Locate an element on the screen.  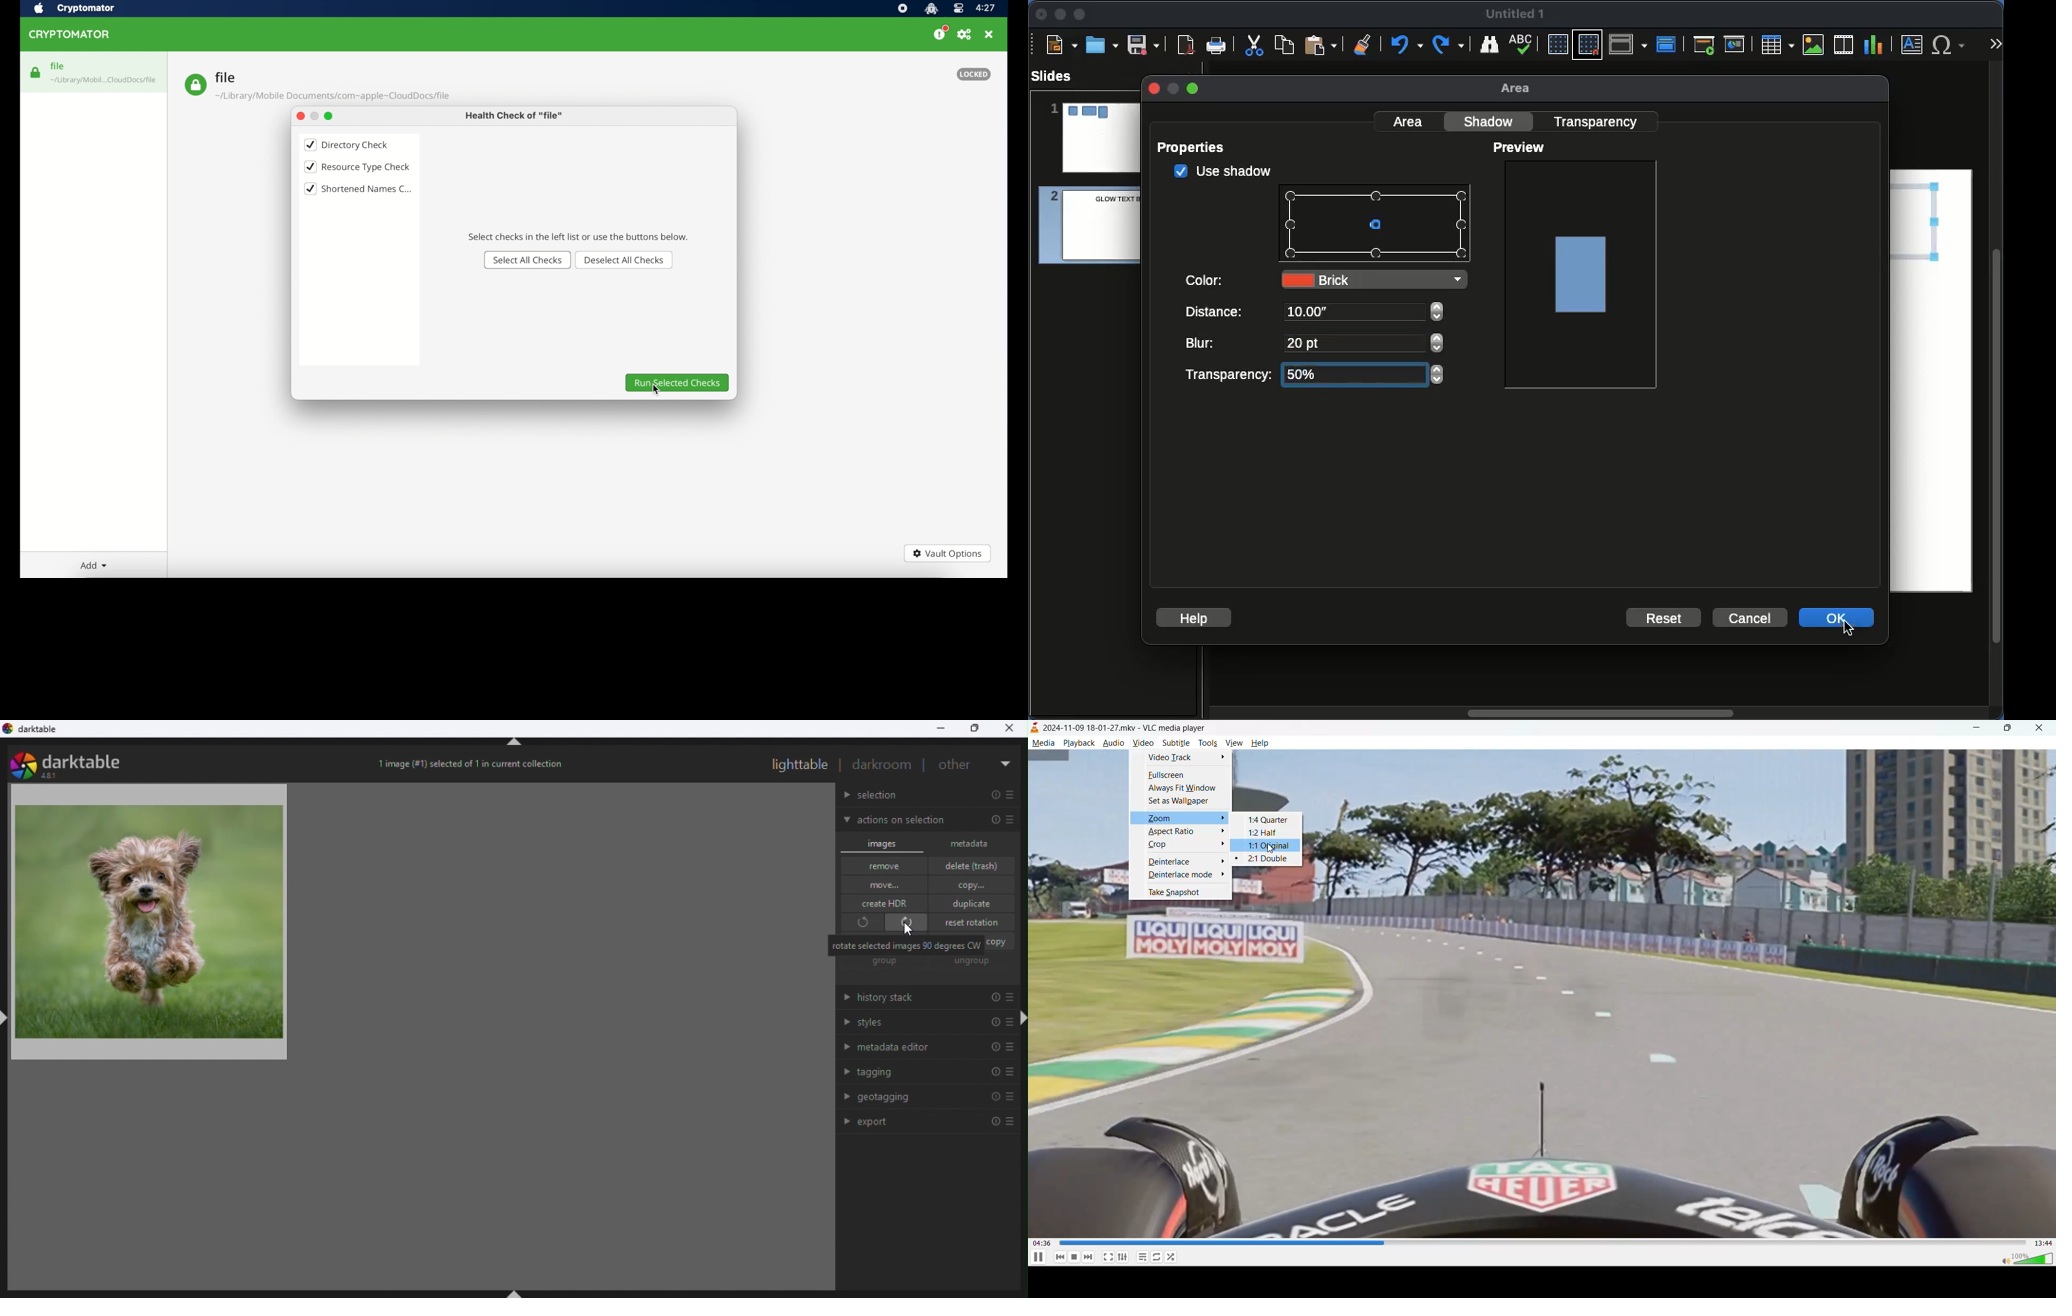
Textbox is located at coordinates (1913, 44).